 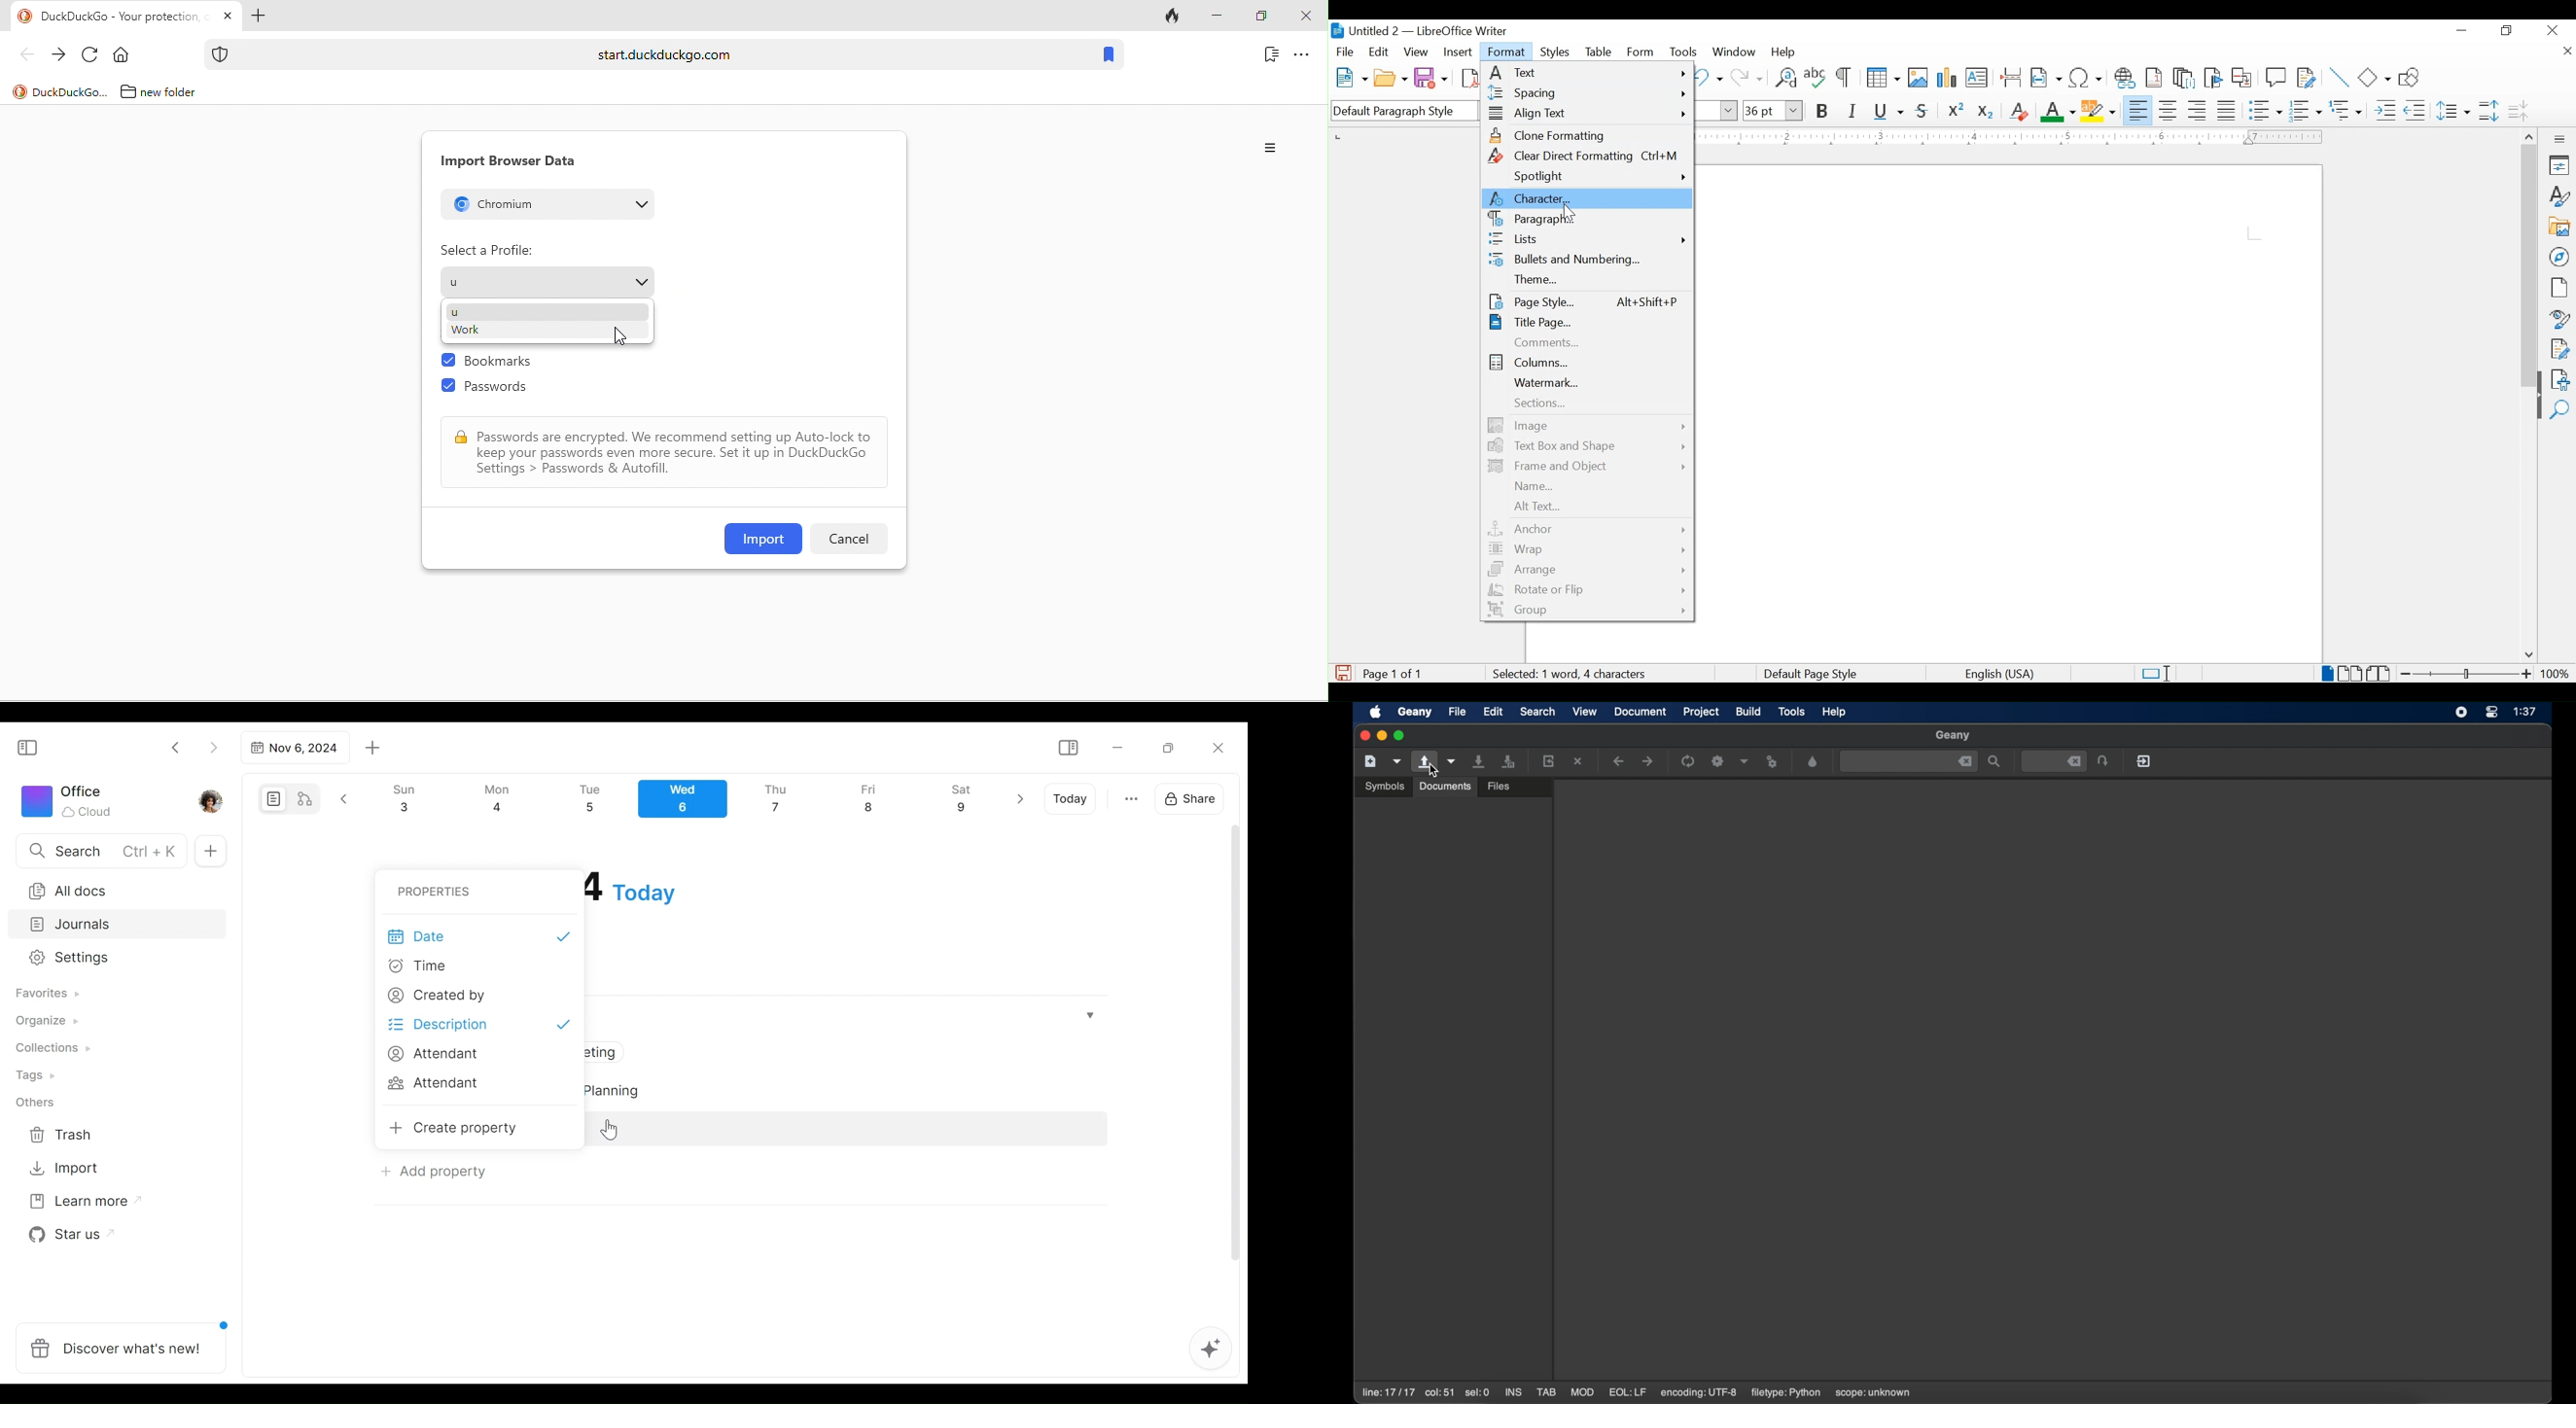 What do you see at coordinates (551, 203) in the screenshot?
I see `select browser` at bounding box center [551, 203].